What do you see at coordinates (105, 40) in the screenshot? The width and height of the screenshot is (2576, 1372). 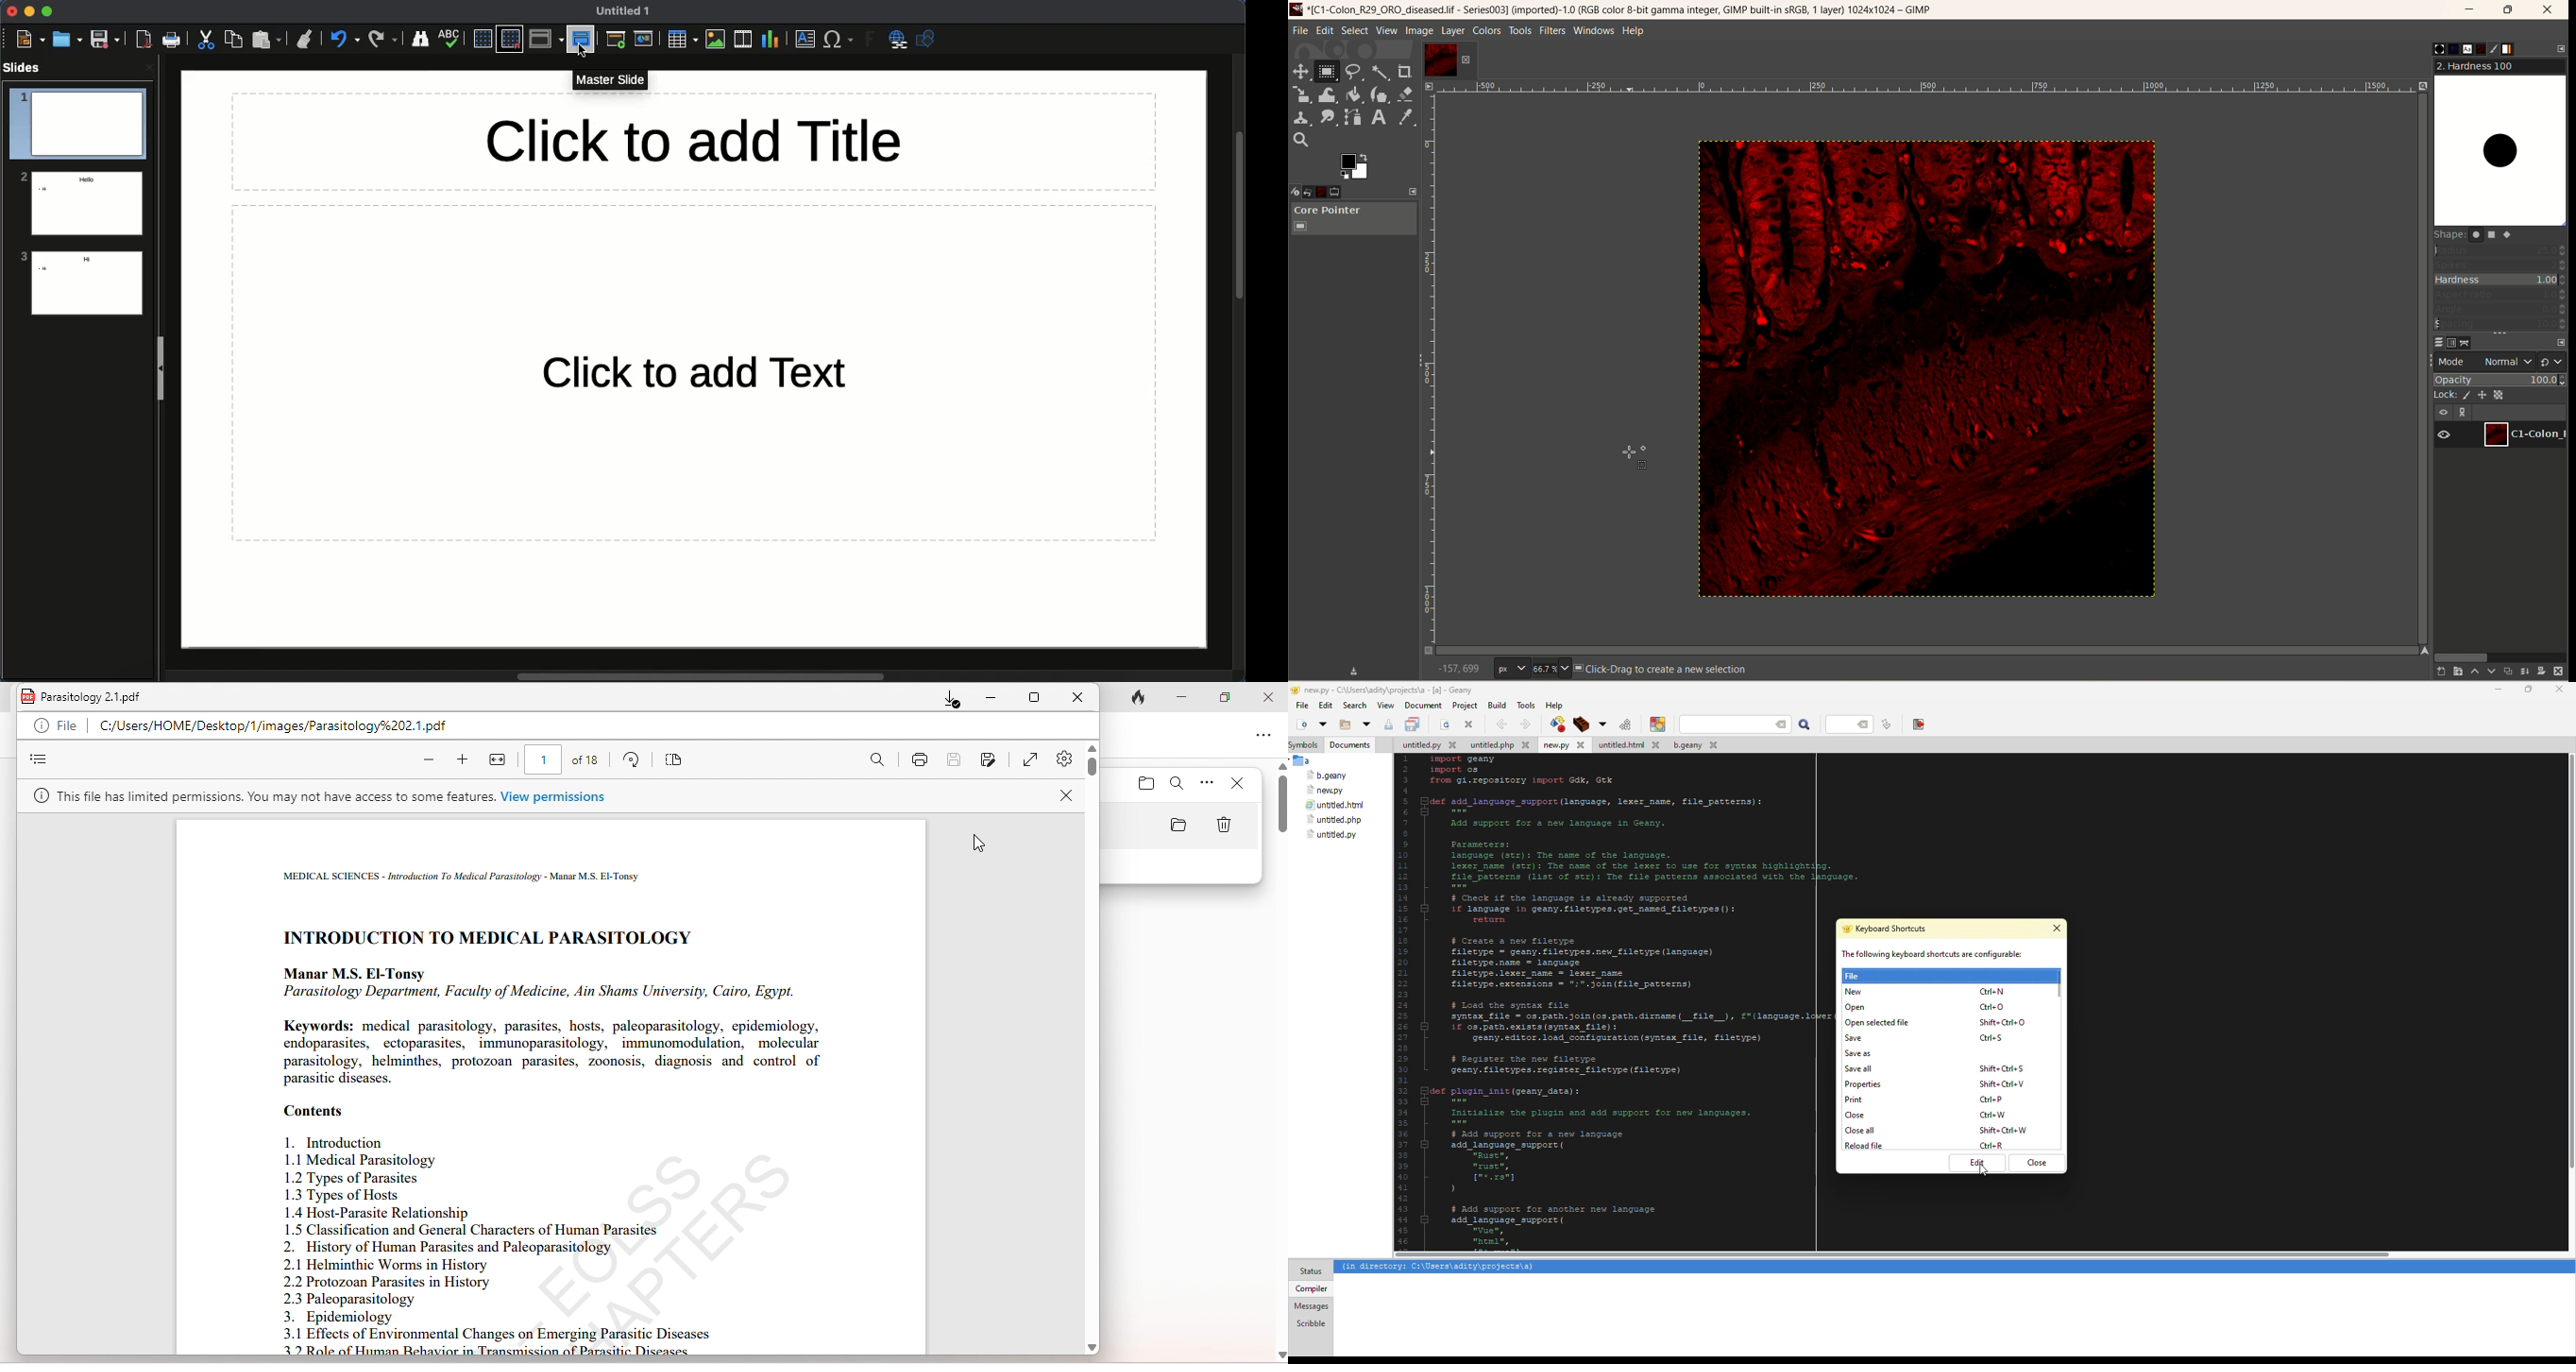 I see `Save` at bounding box center [105, 40].